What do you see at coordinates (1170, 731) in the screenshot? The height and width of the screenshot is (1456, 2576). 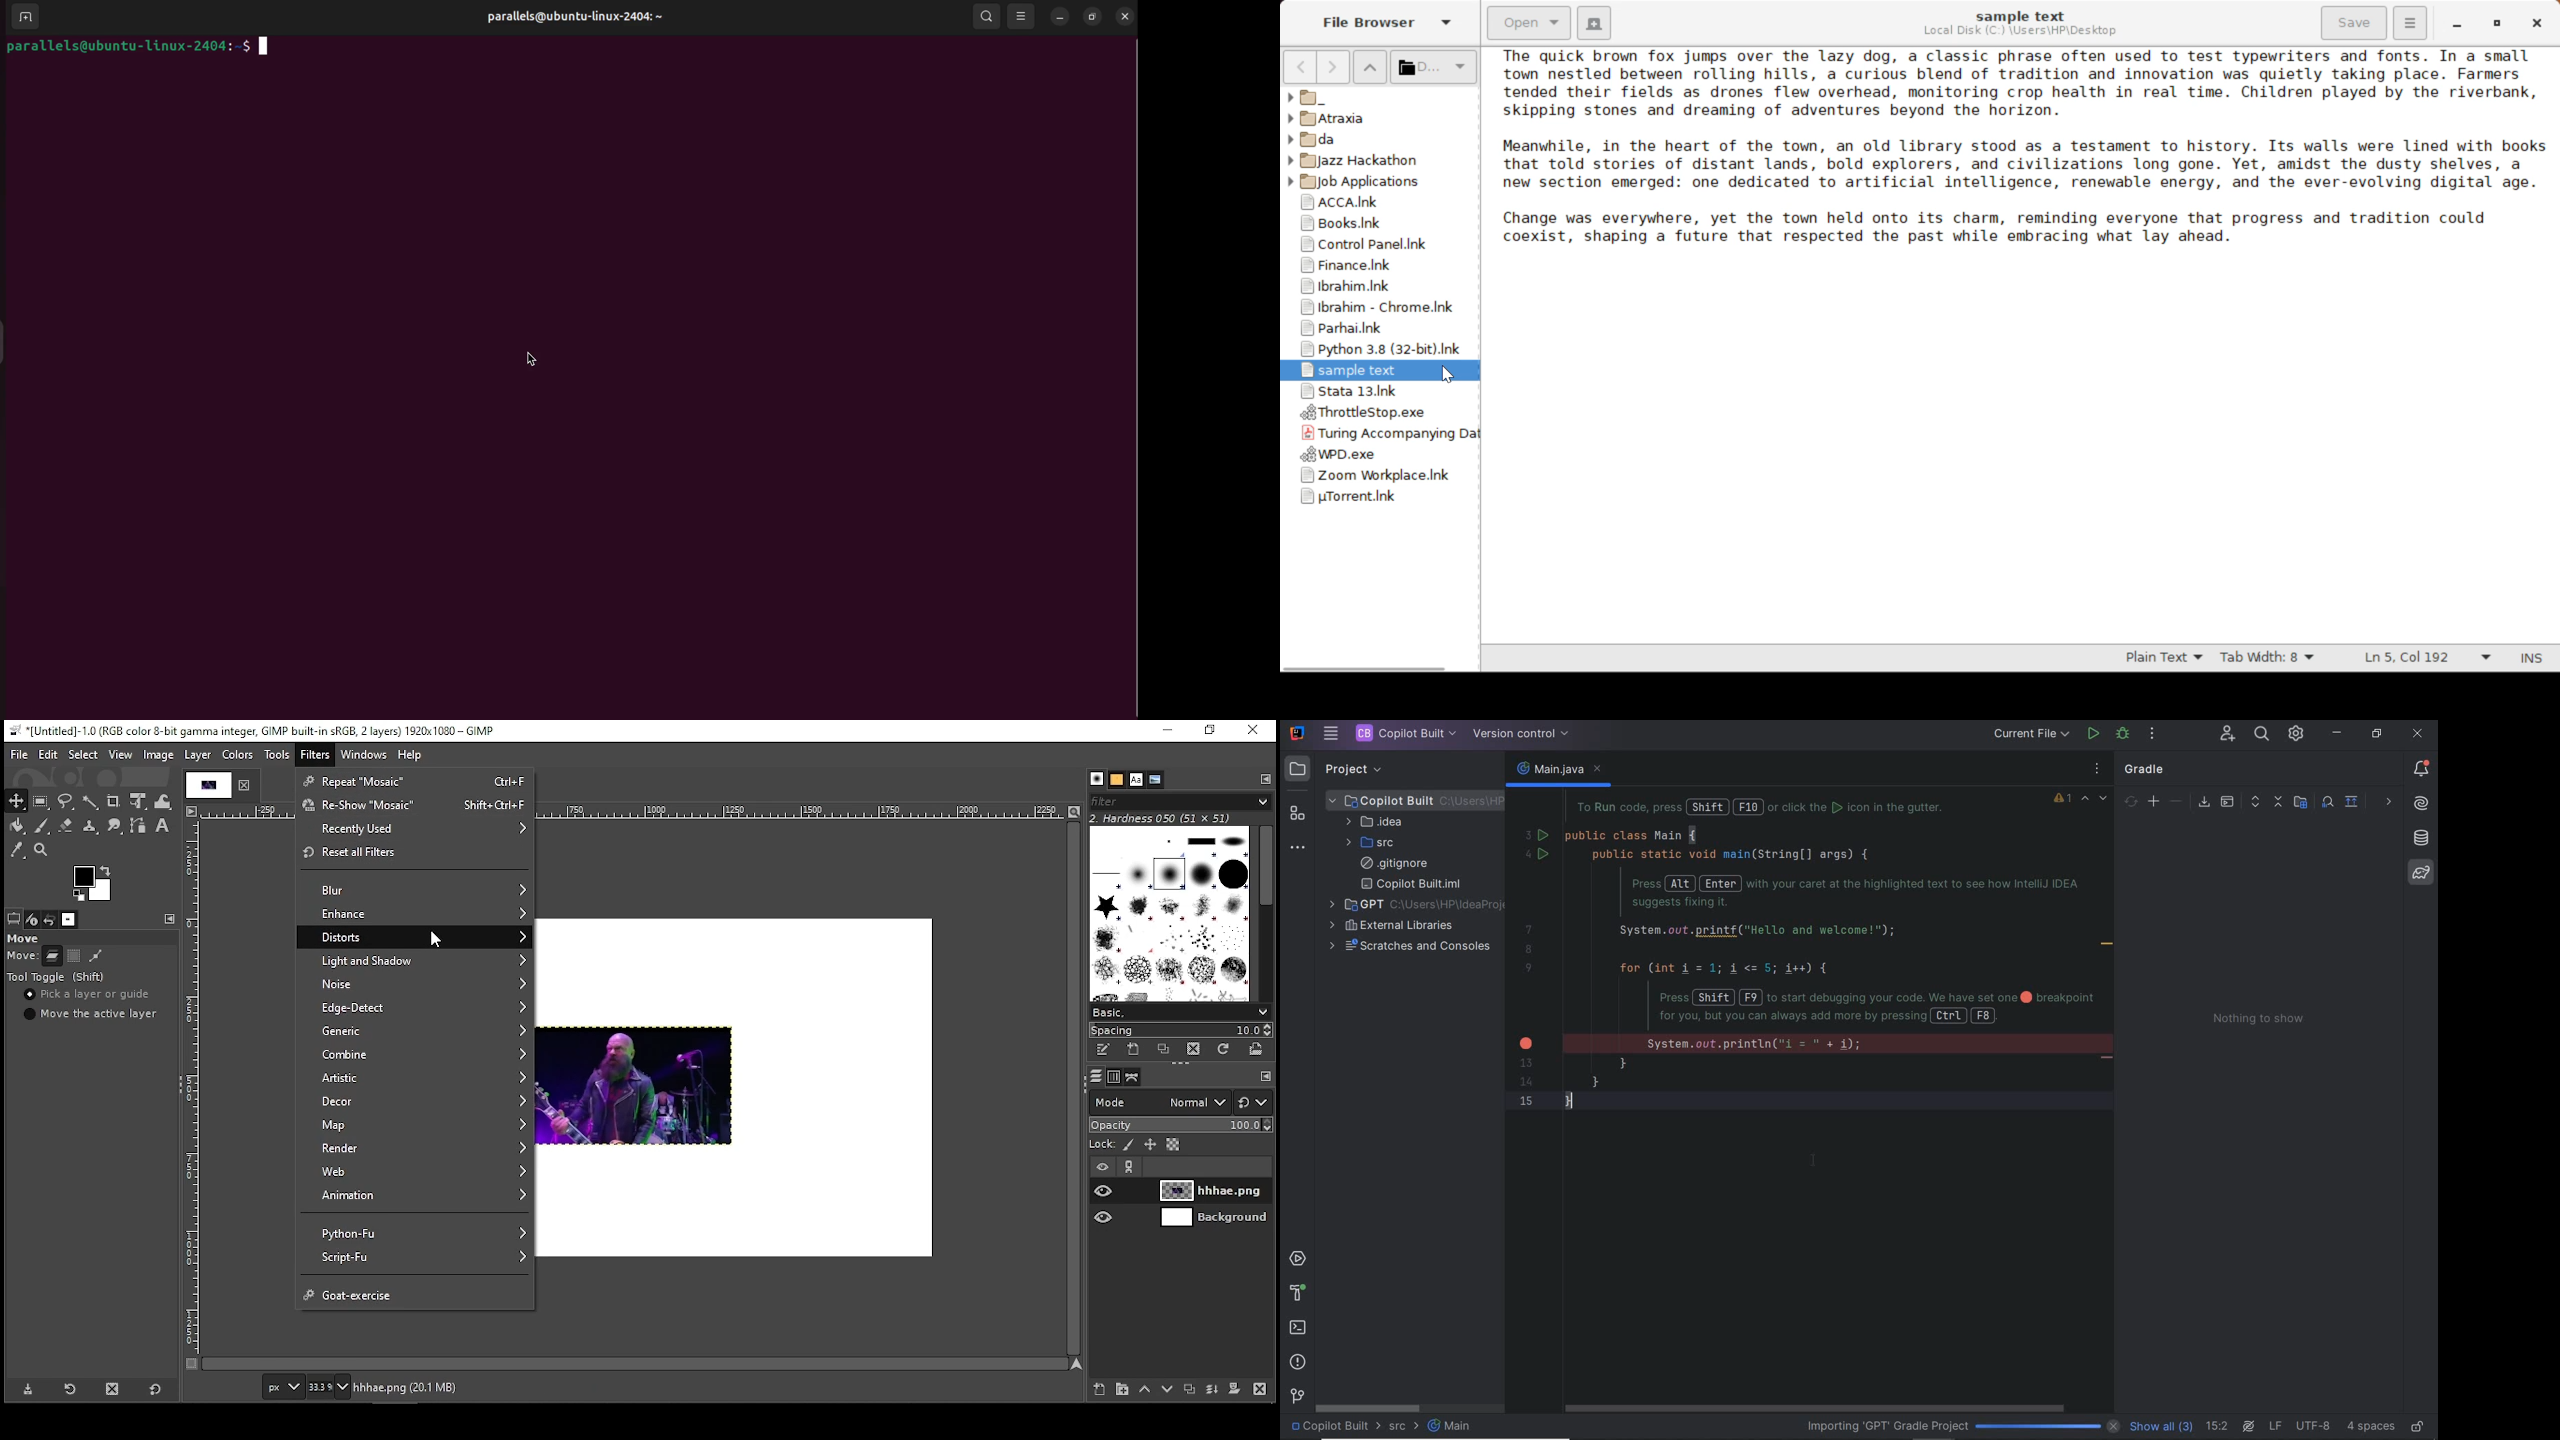 I see `minimize` at bounding box center [1170, 731].